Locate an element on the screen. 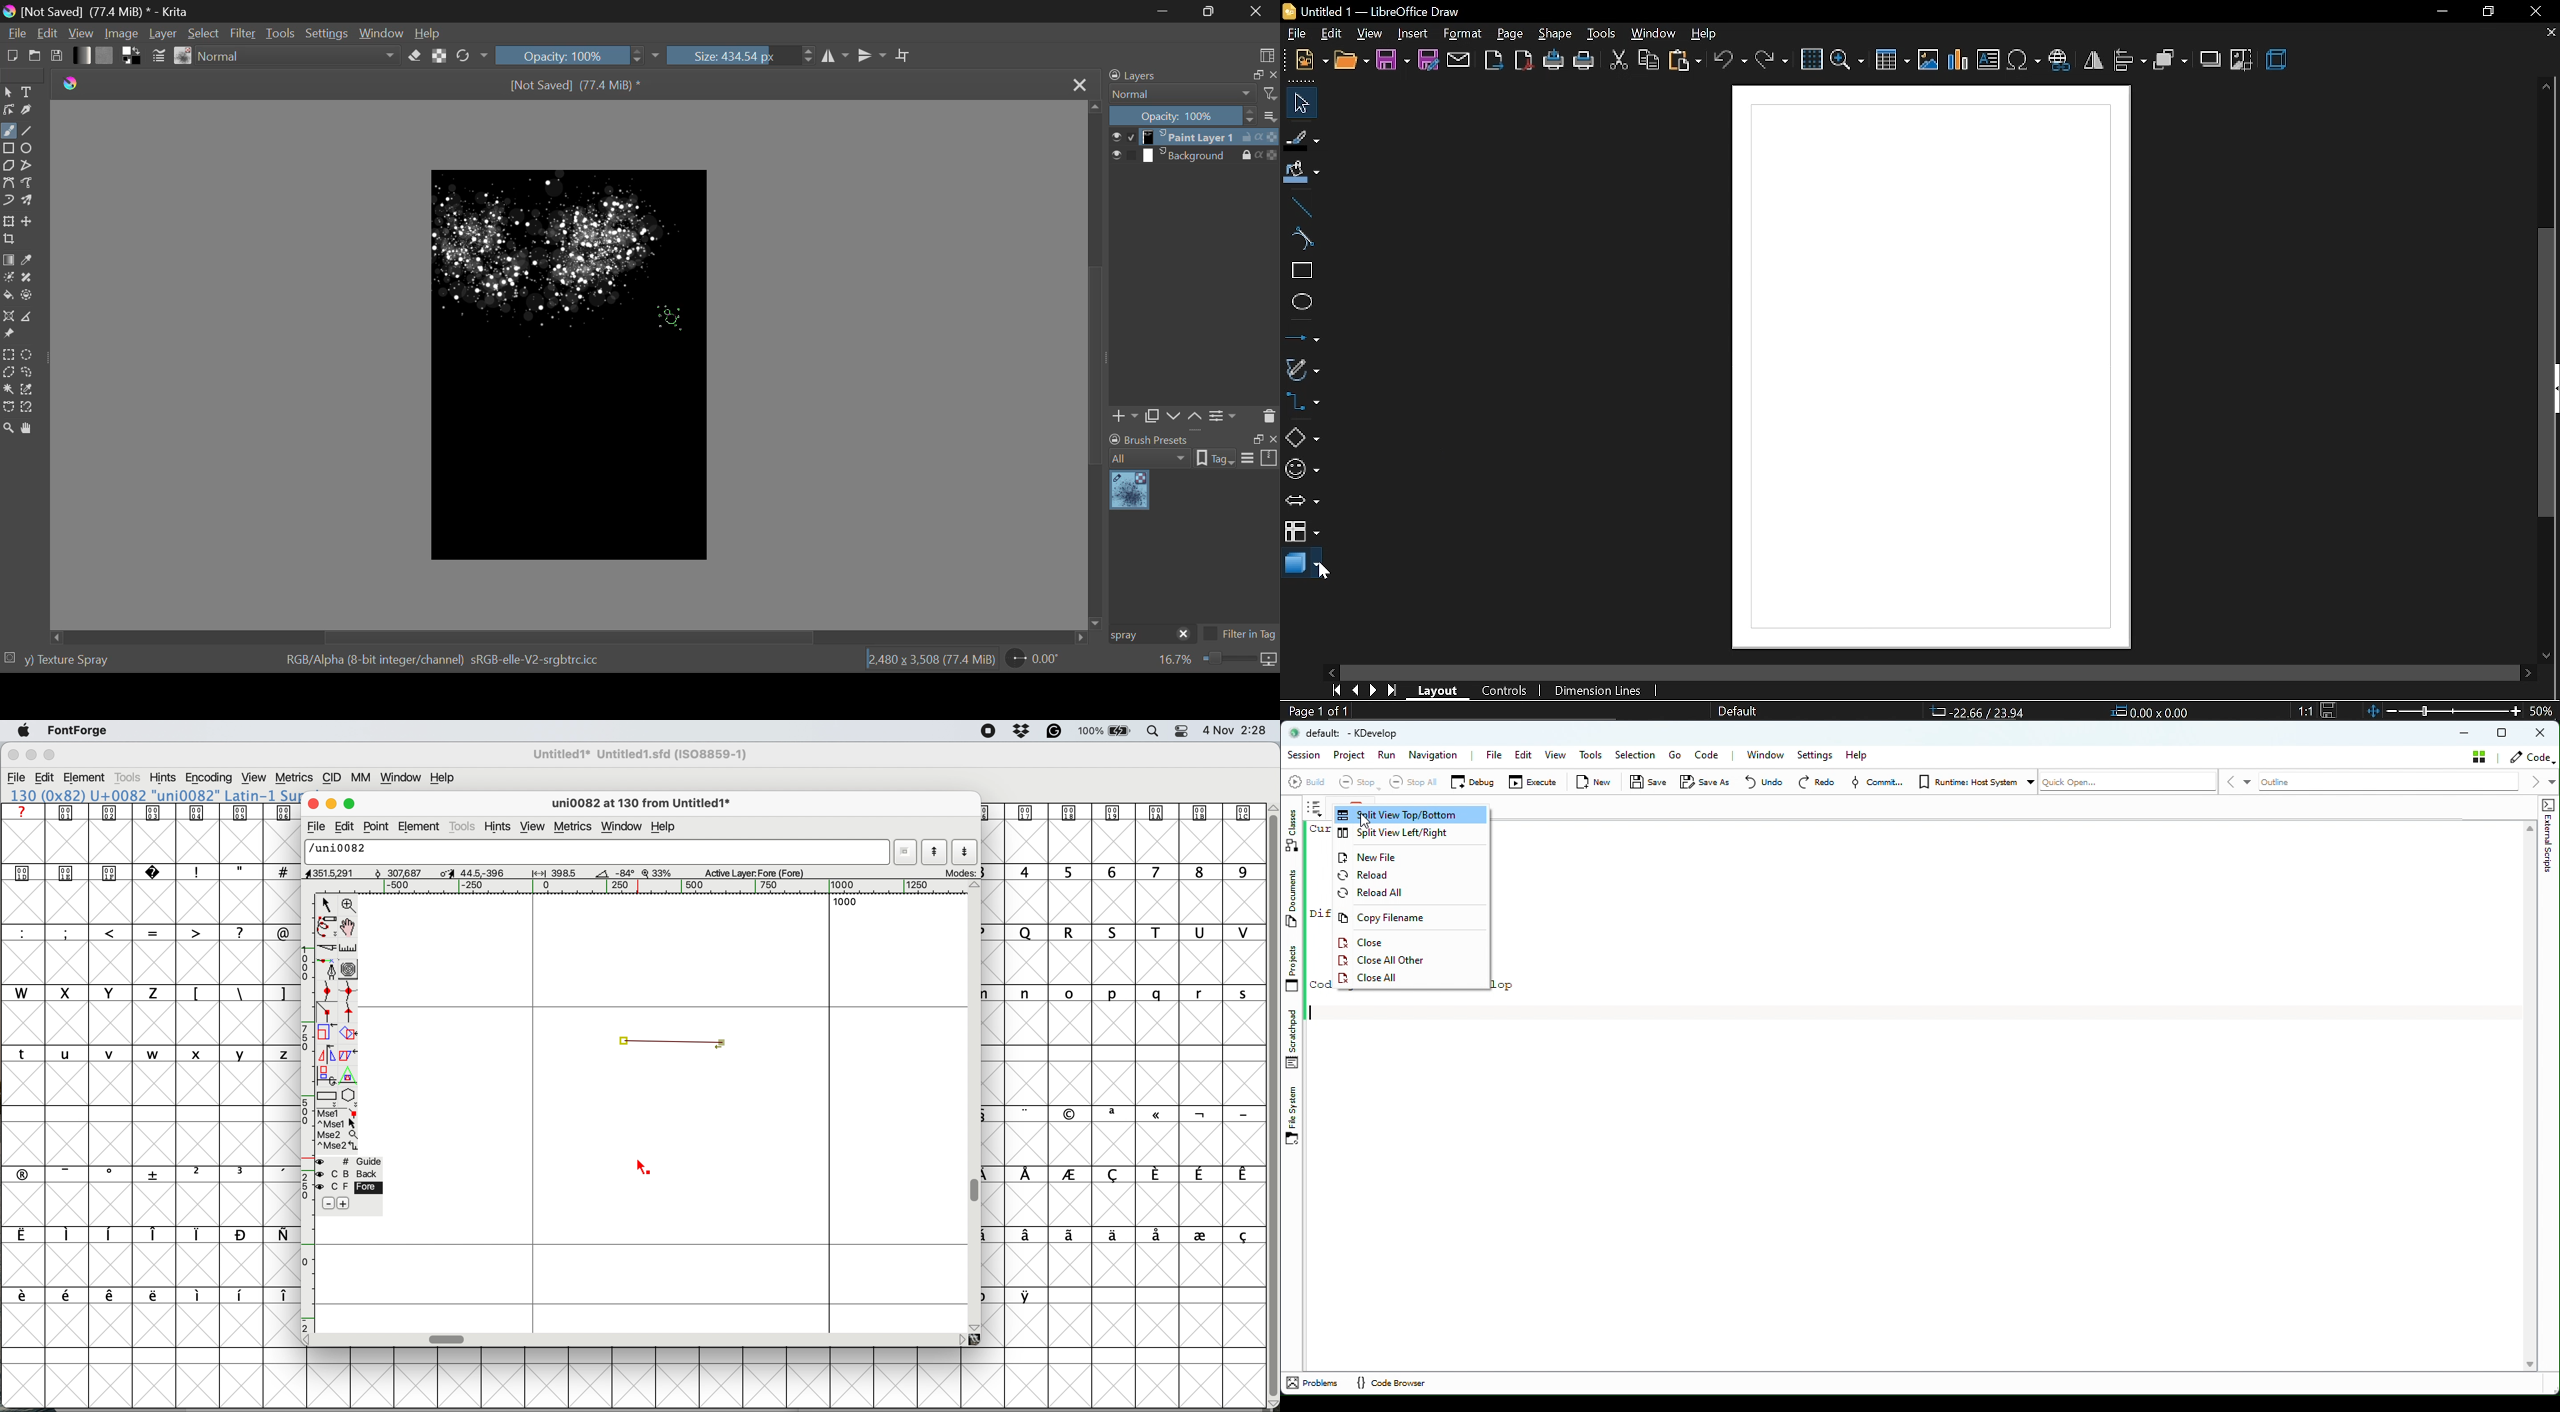  corner points connected is located at coordinates (672, 1039).